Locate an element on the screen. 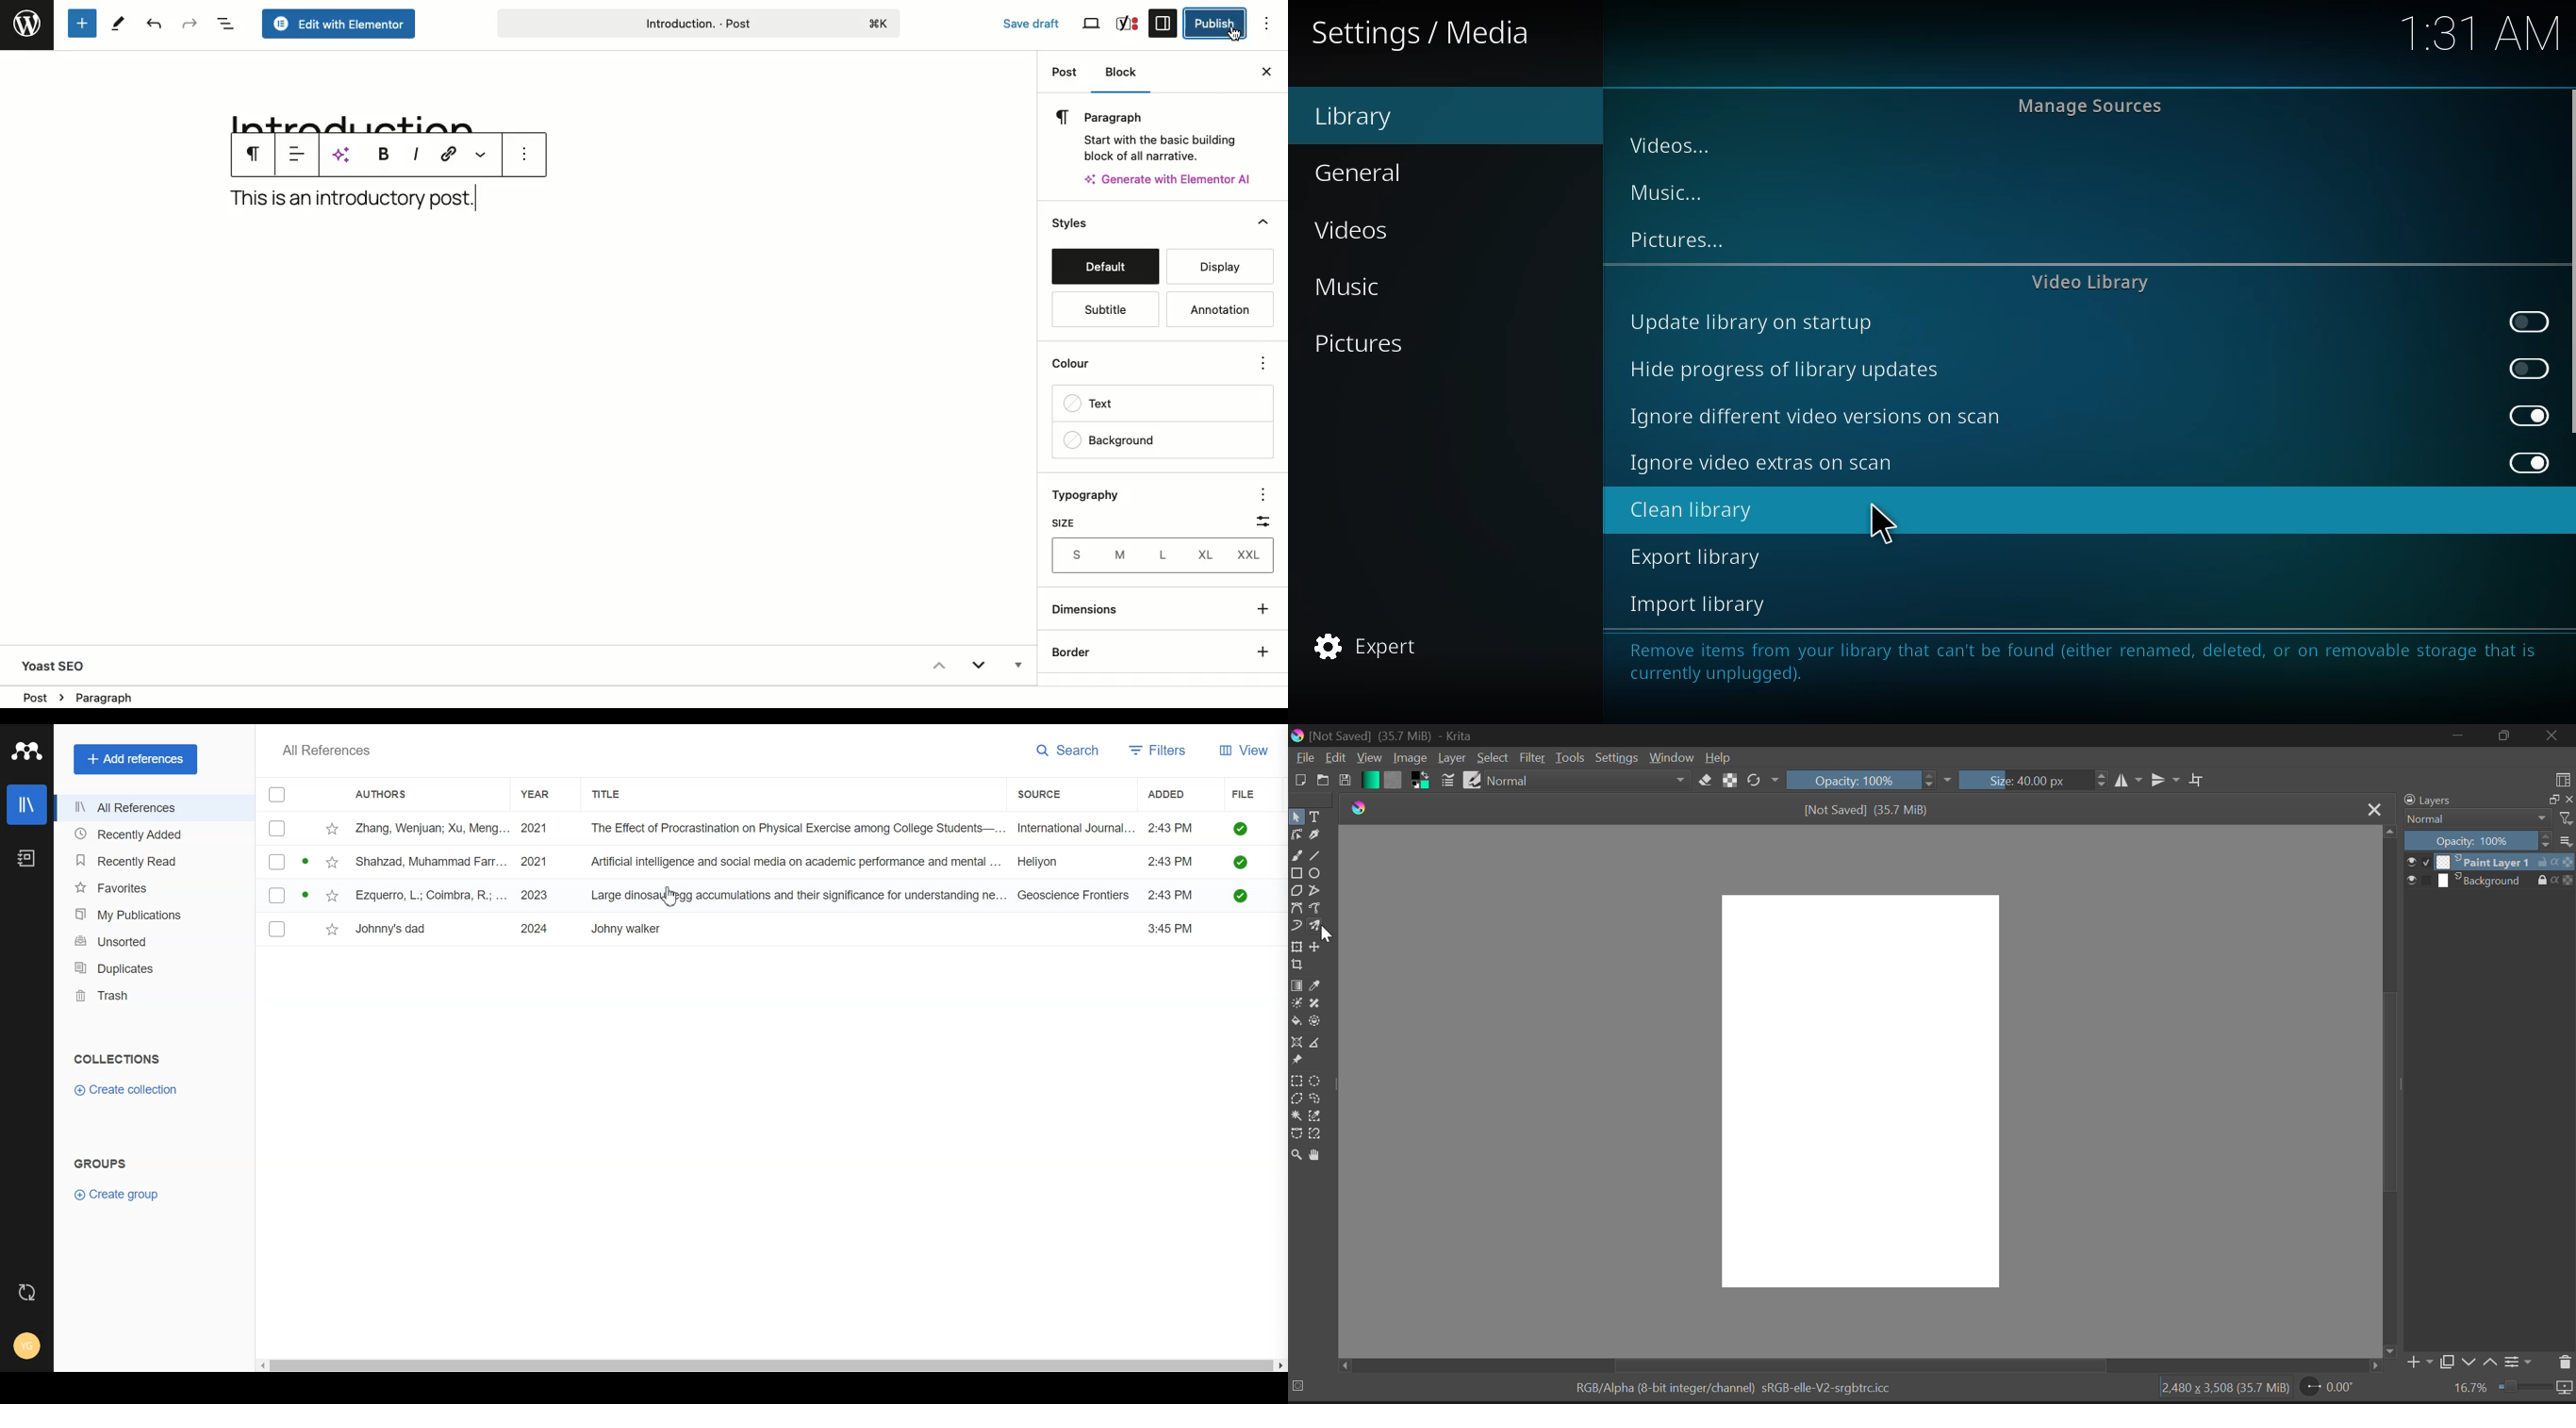 This screenshot has height=1428, width=2576. Opacity 100% is located at coordinates (2476, 842).